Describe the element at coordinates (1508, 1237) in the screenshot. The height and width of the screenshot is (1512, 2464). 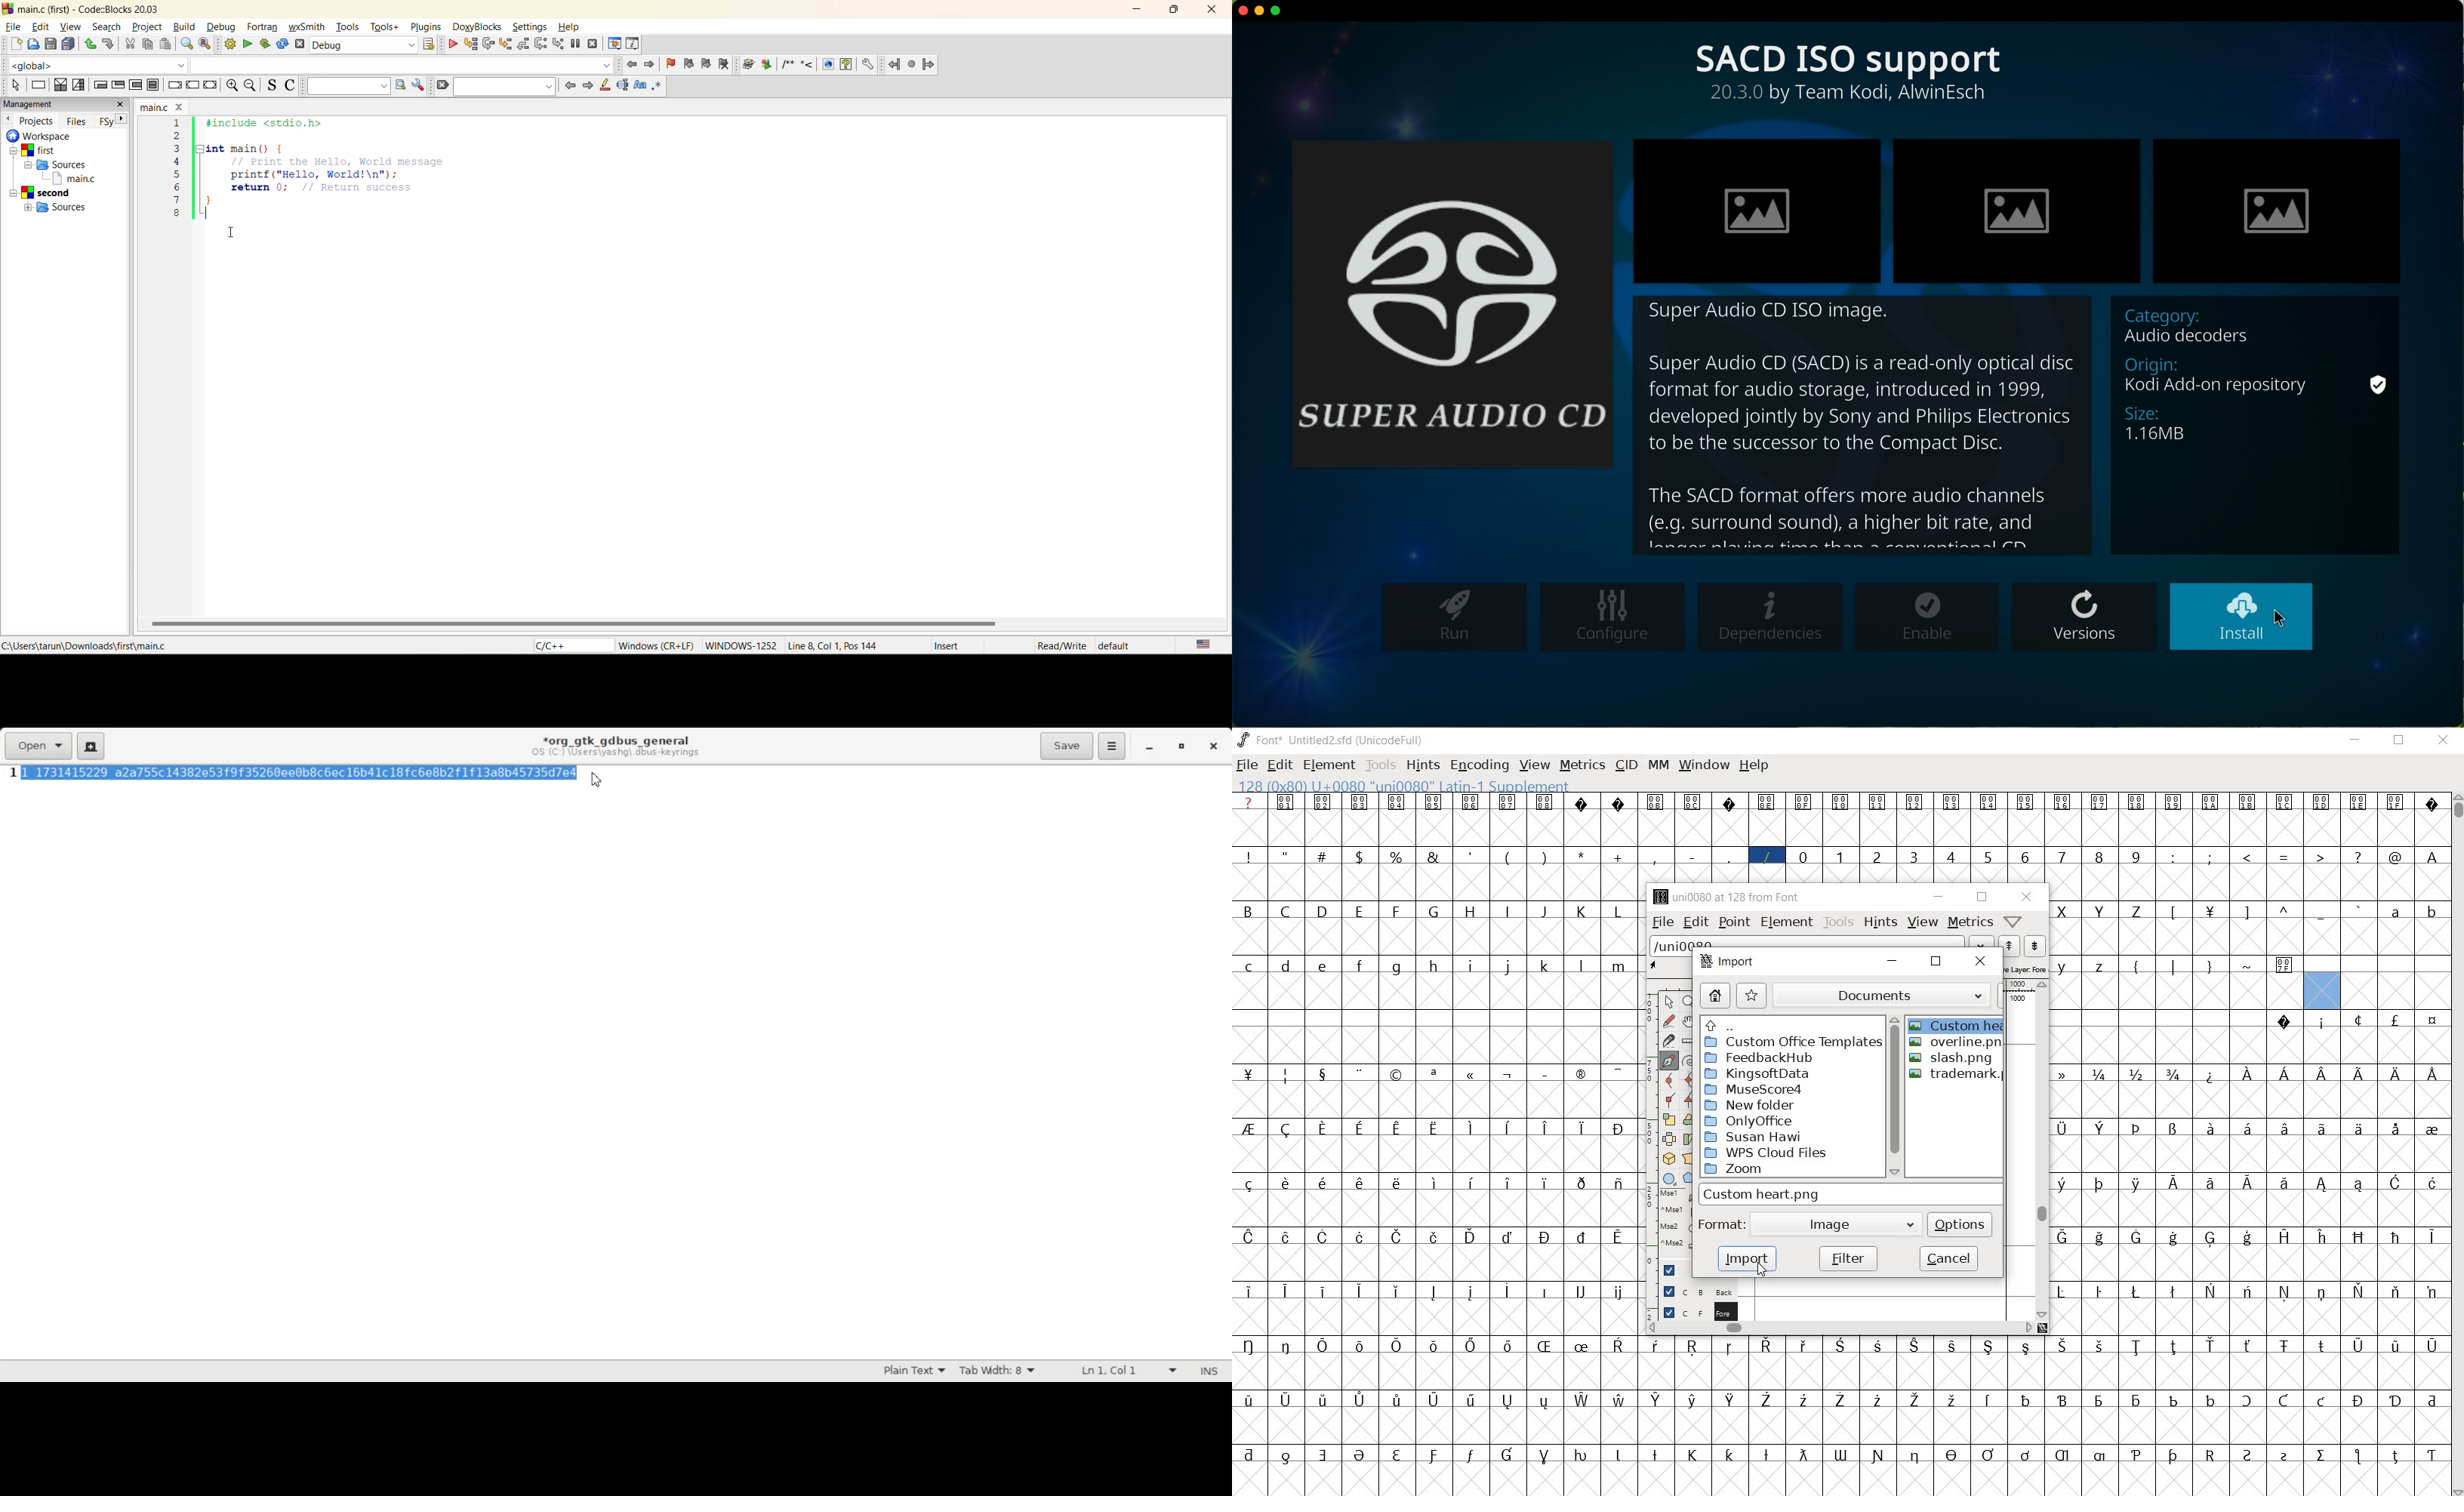
I see `glyph` at that location.